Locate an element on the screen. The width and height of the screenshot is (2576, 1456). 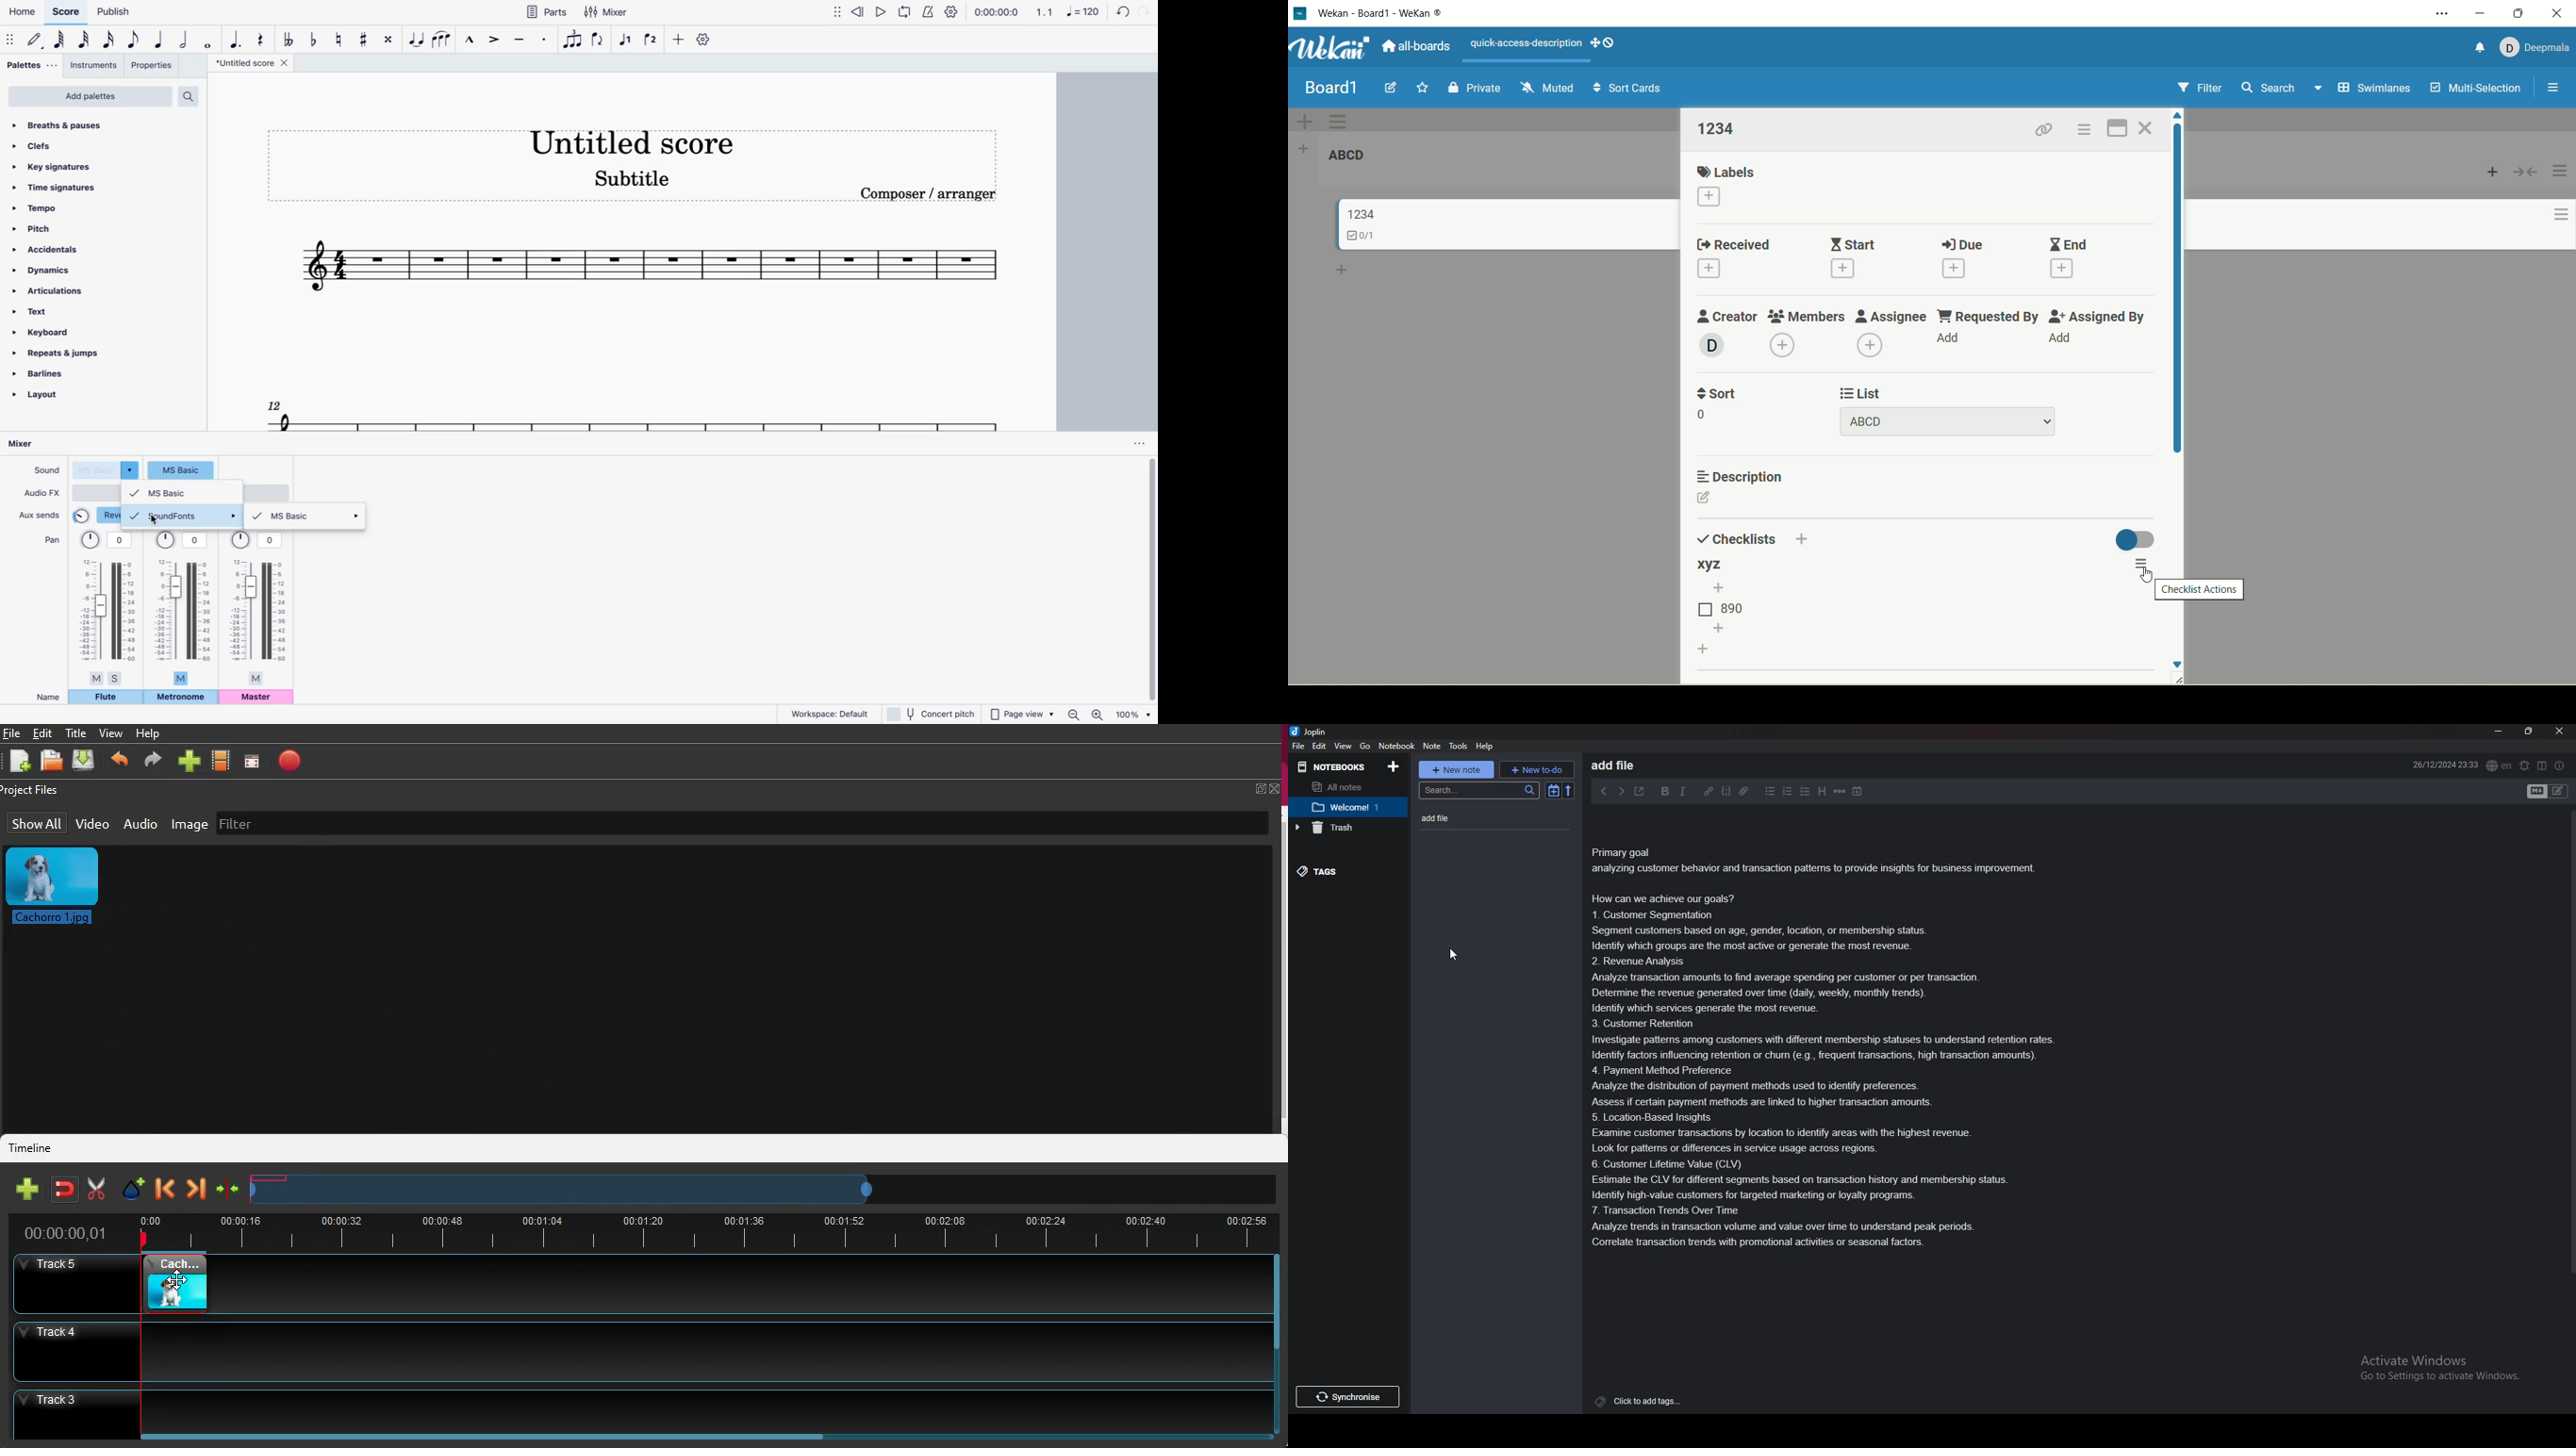
search is located at coordinates (2281, 90).